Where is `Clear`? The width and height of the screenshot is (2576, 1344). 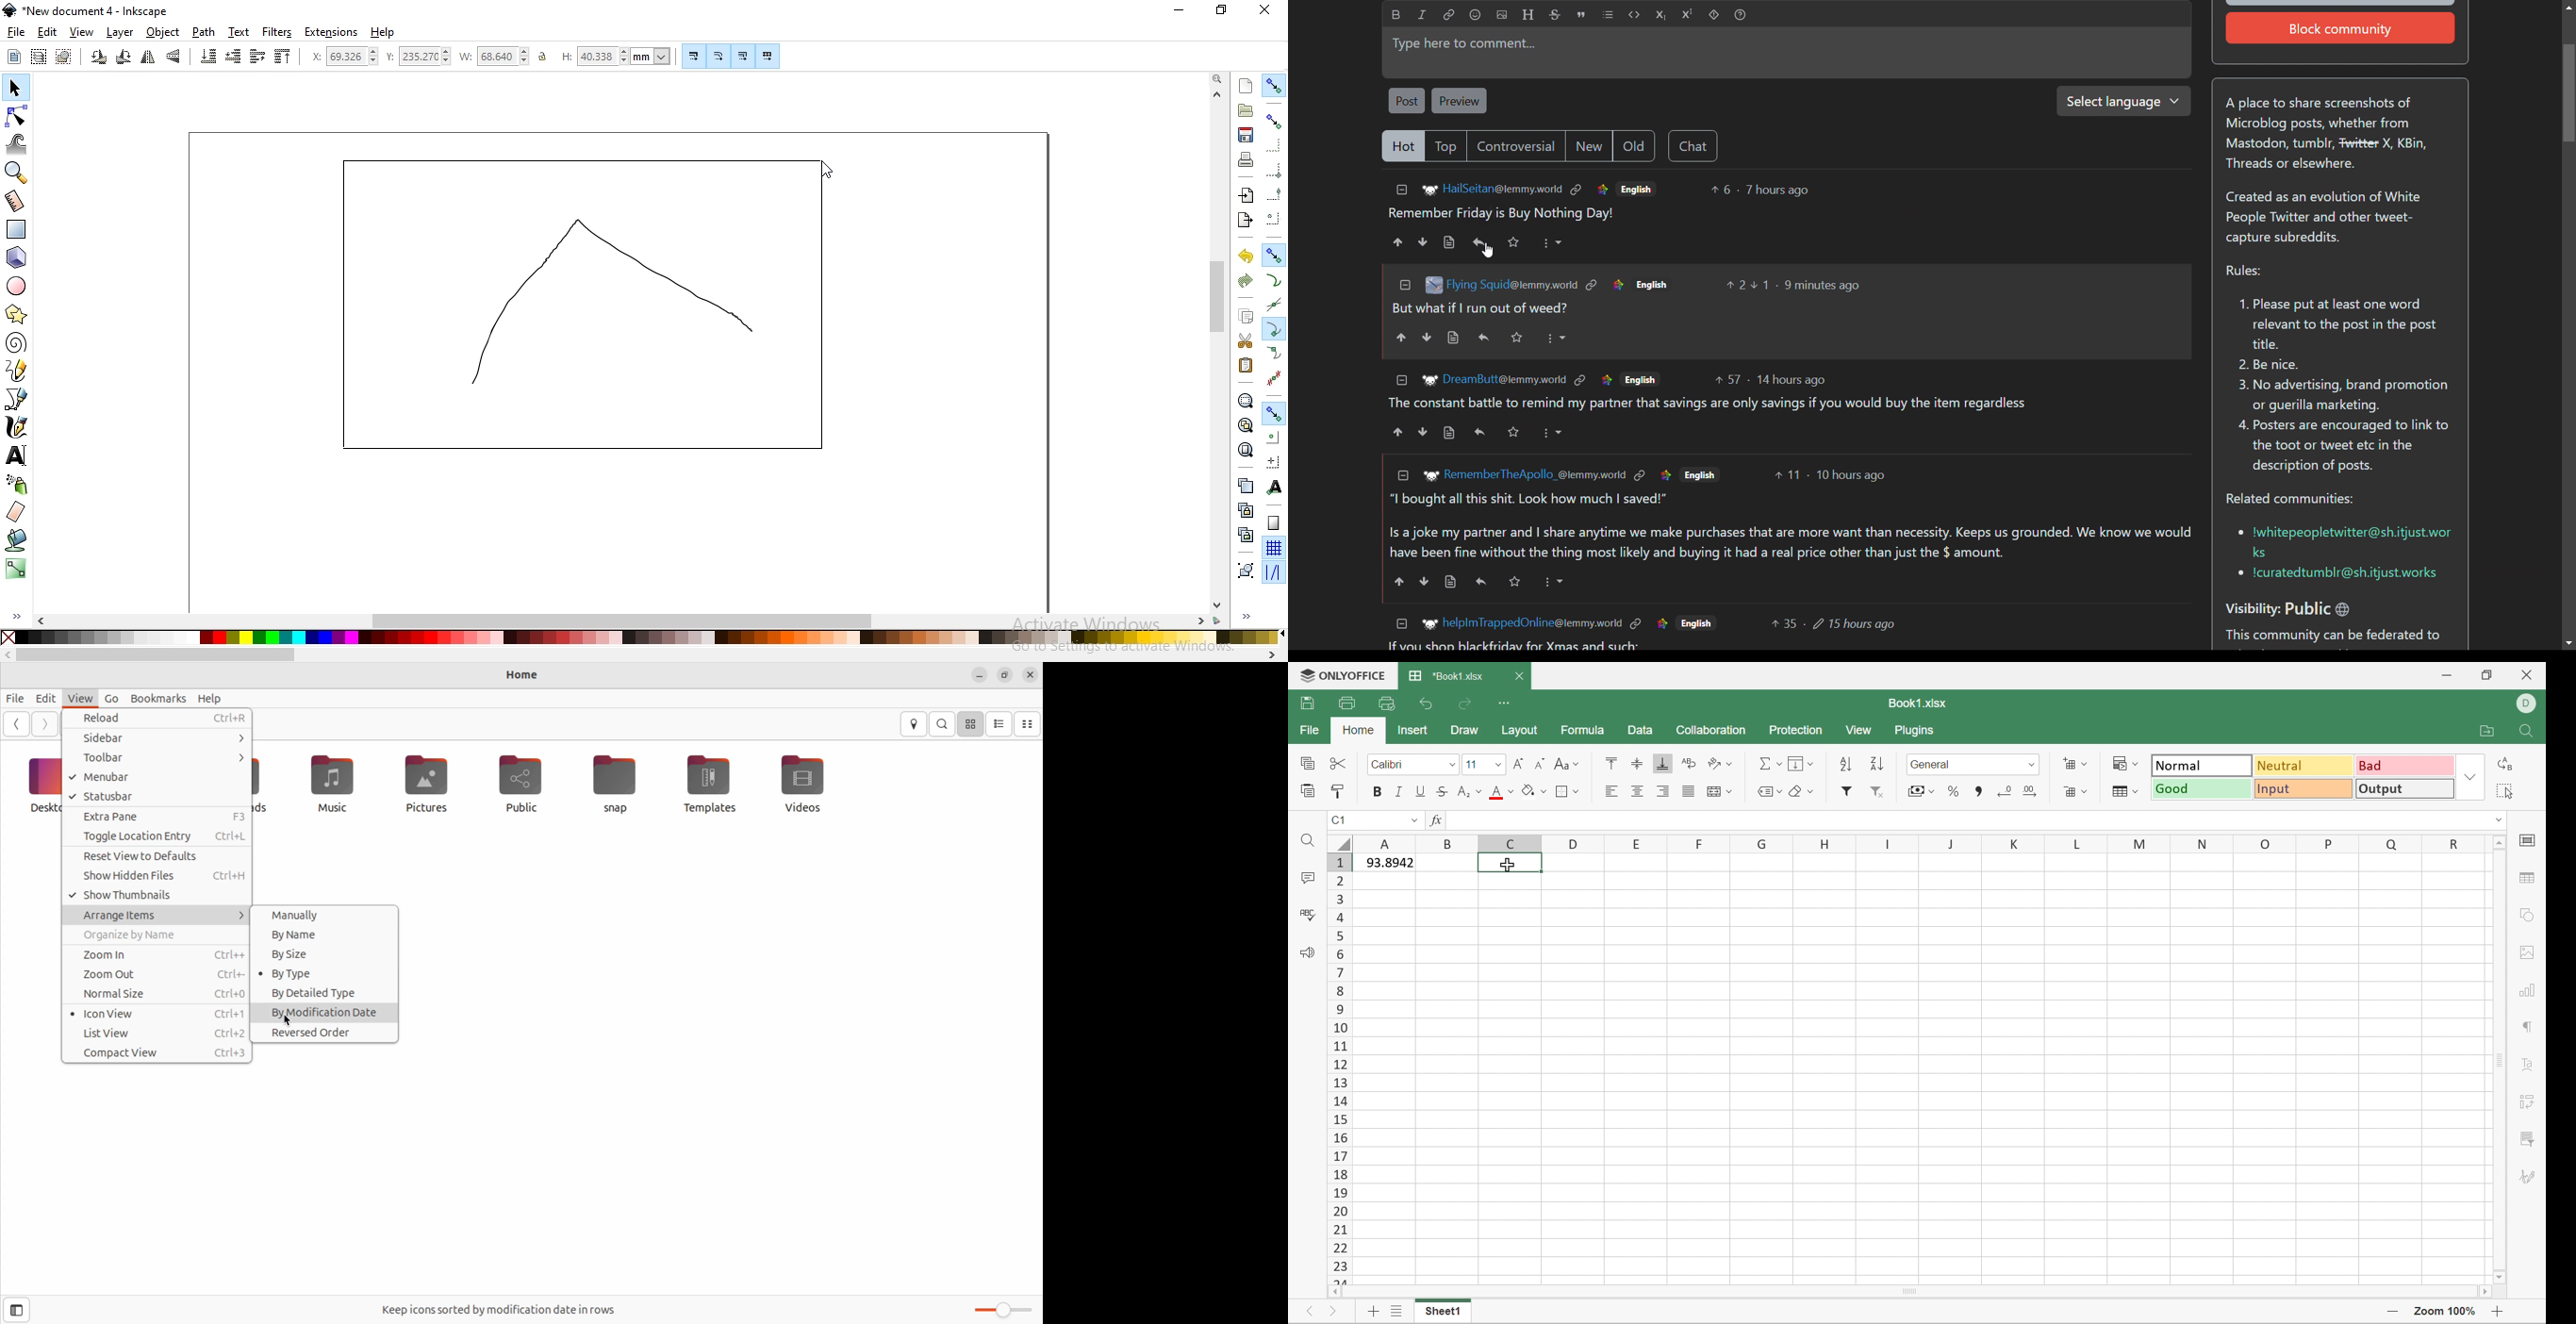 Clear is located at coordinates (1802, 792).